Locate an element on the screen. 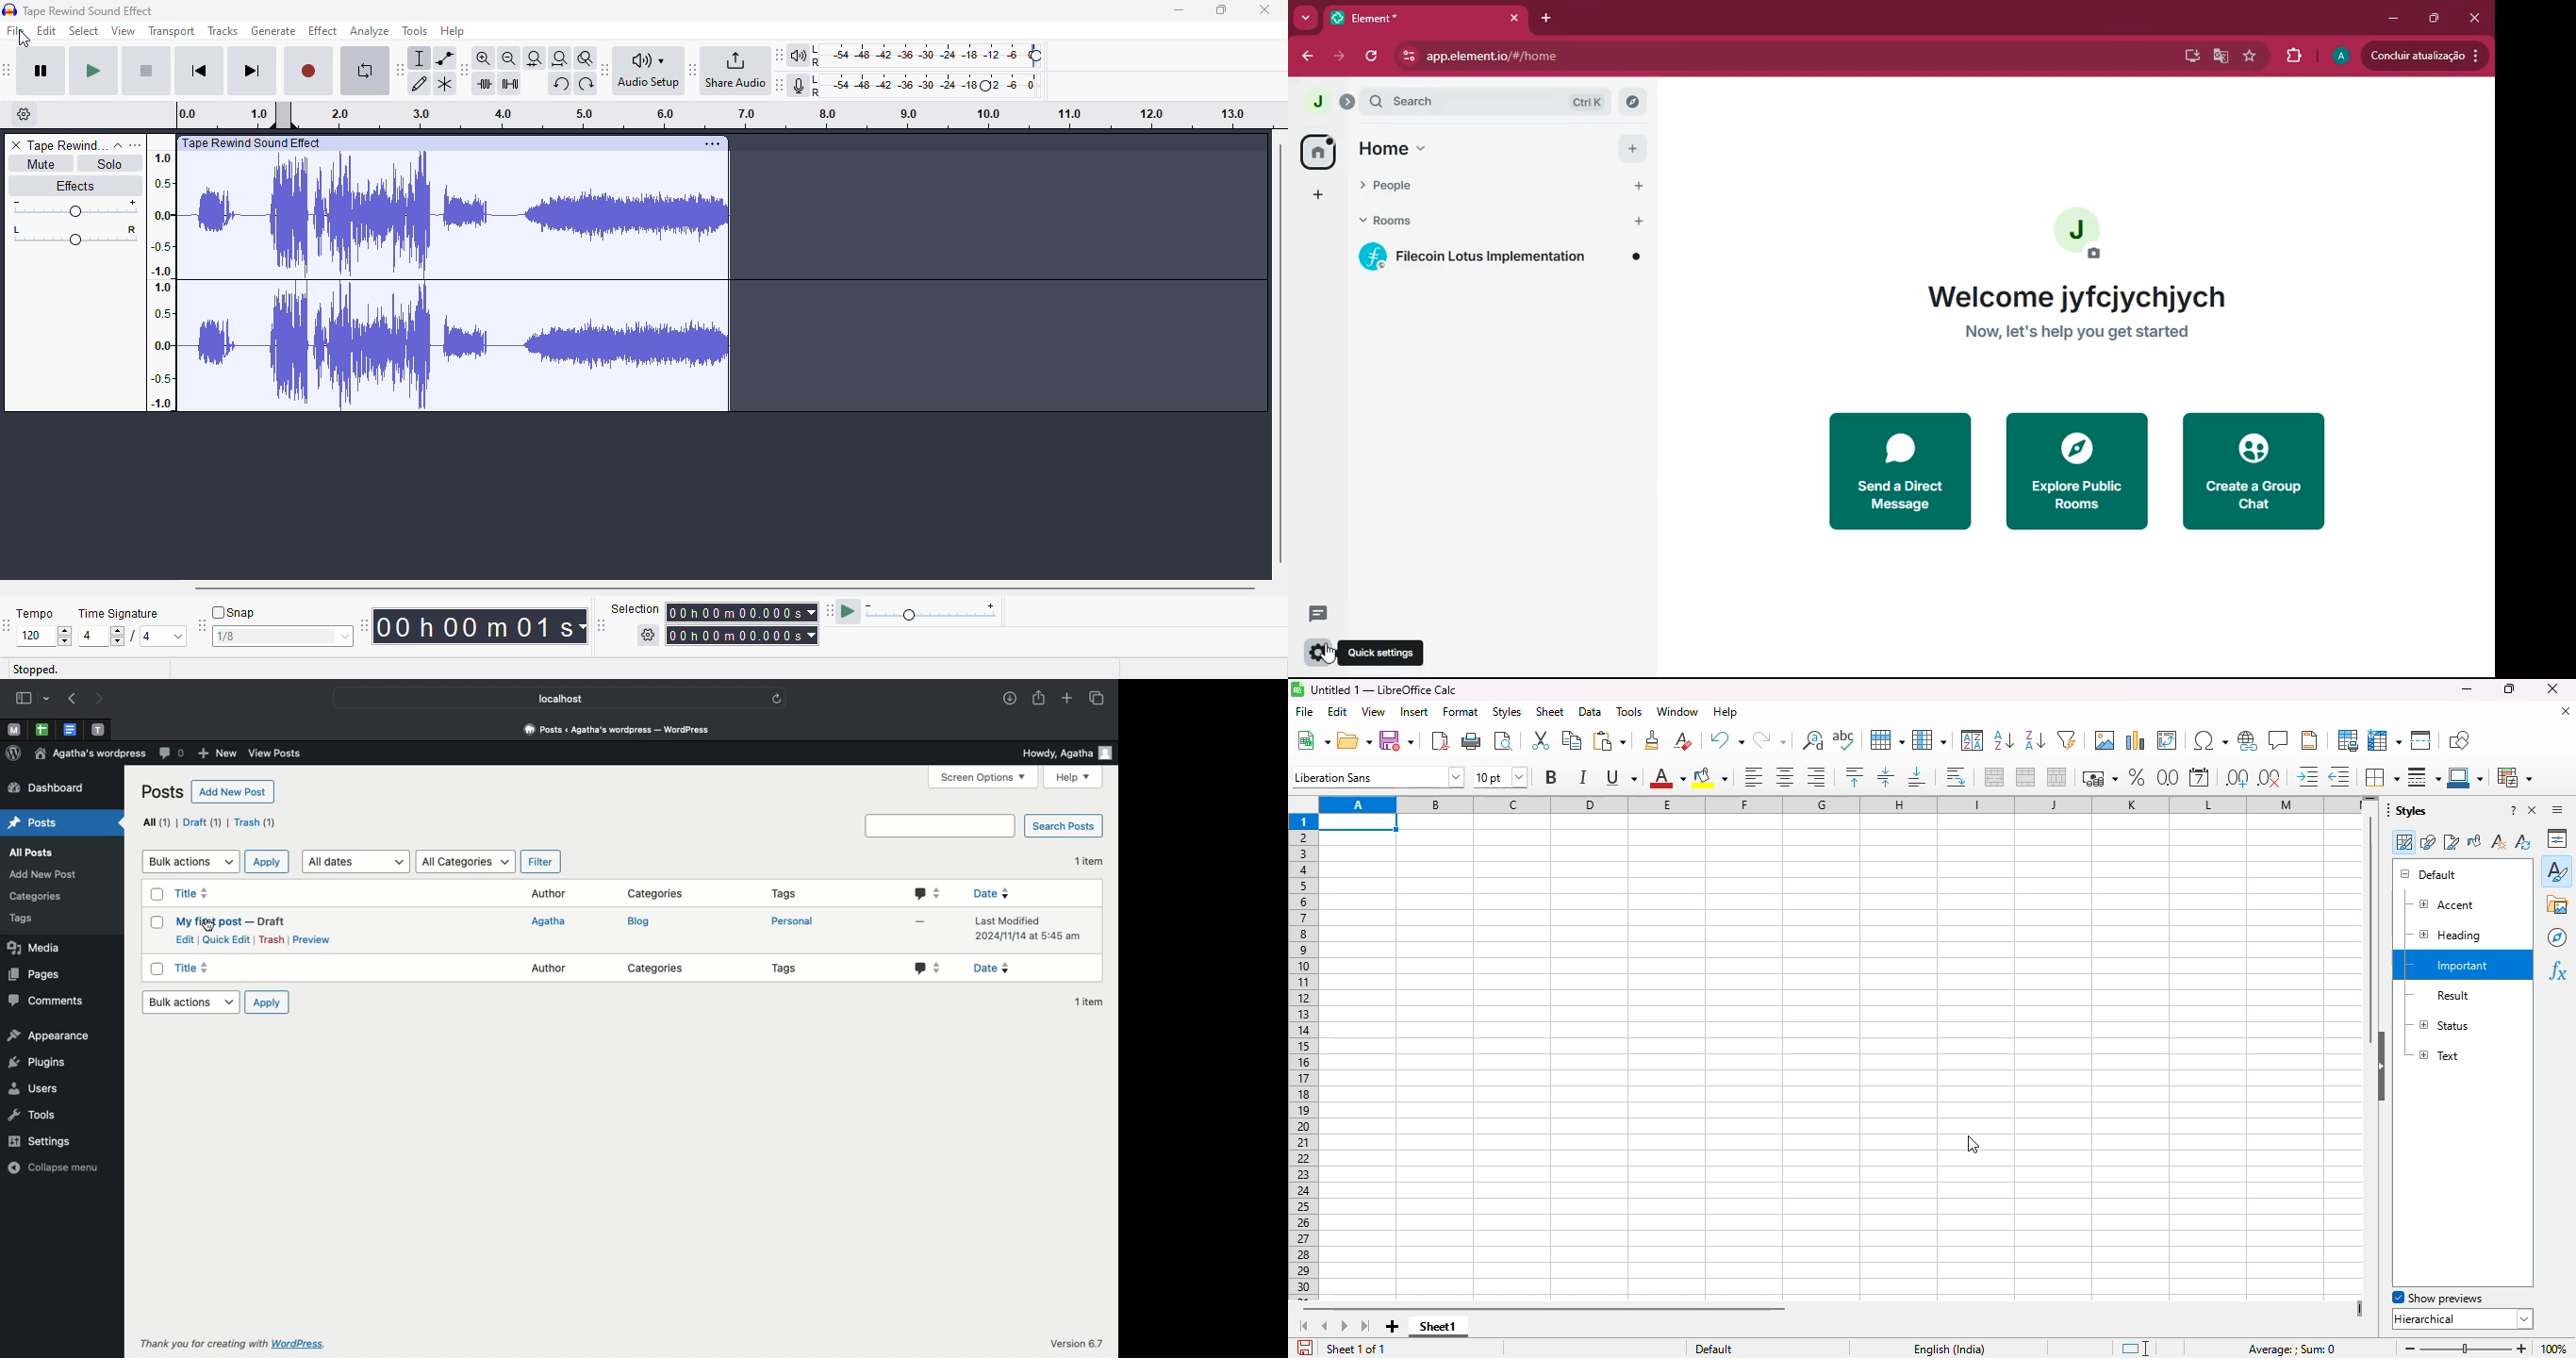 The height and width of the screenshot is (1372, 2576). accent is located at coordinates (2441, 905).